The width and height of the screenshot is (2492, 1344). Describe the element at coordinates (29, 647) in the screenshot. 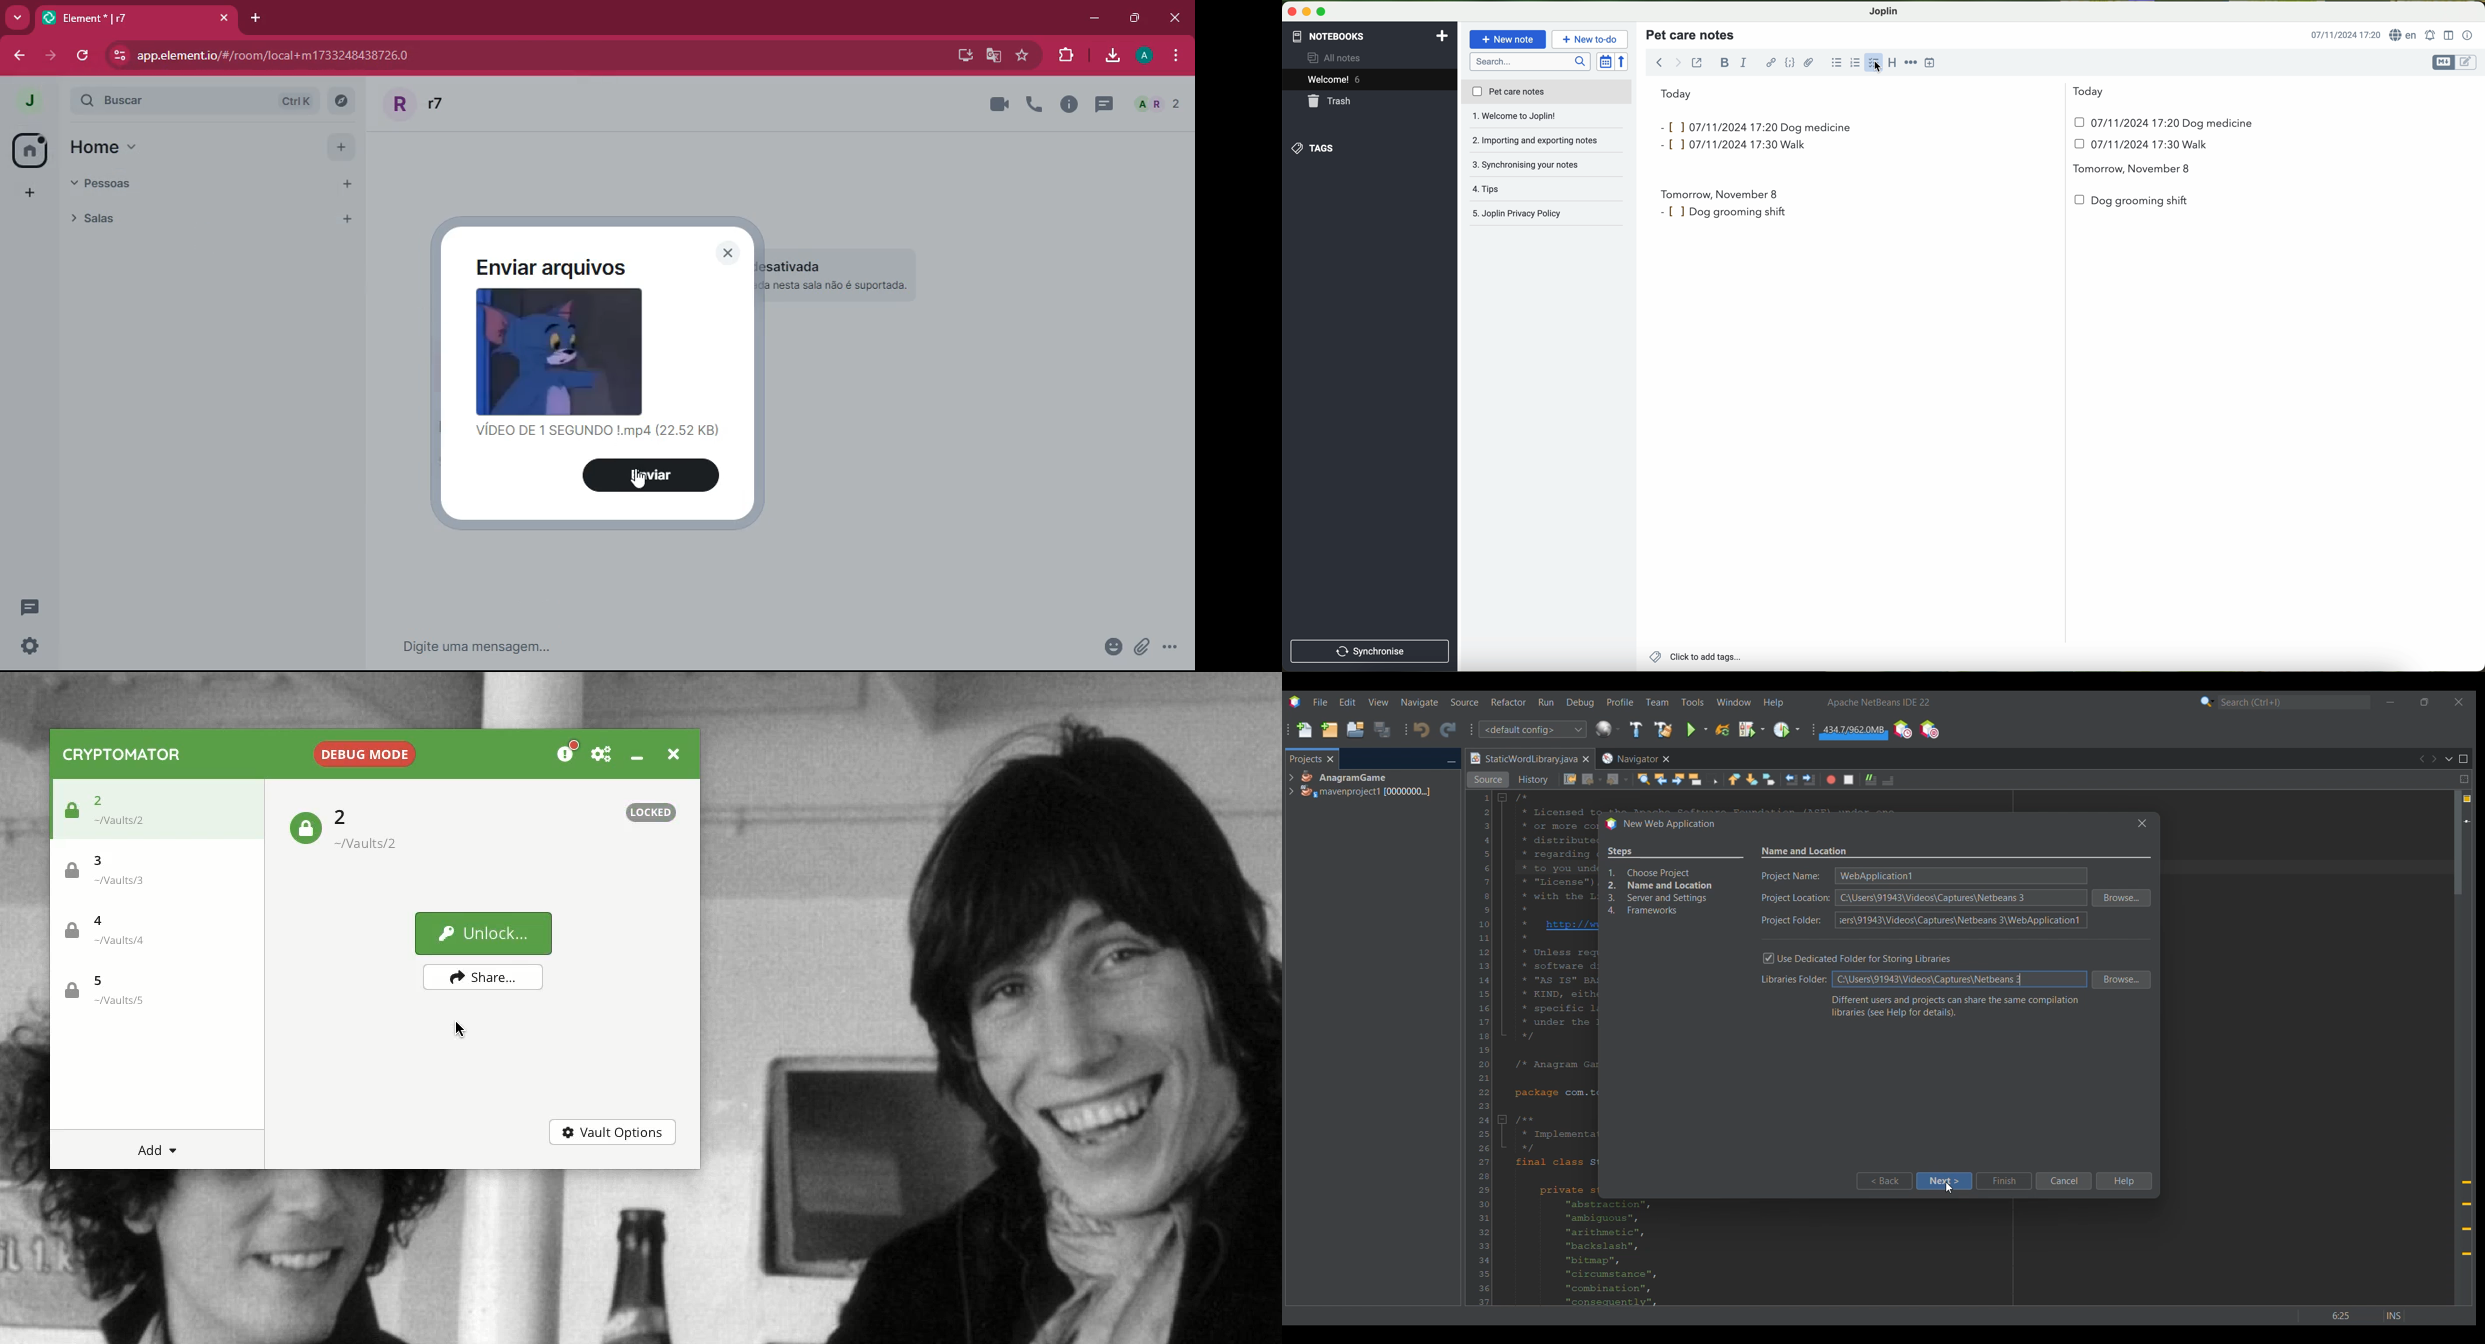

I see `settings` at that location.